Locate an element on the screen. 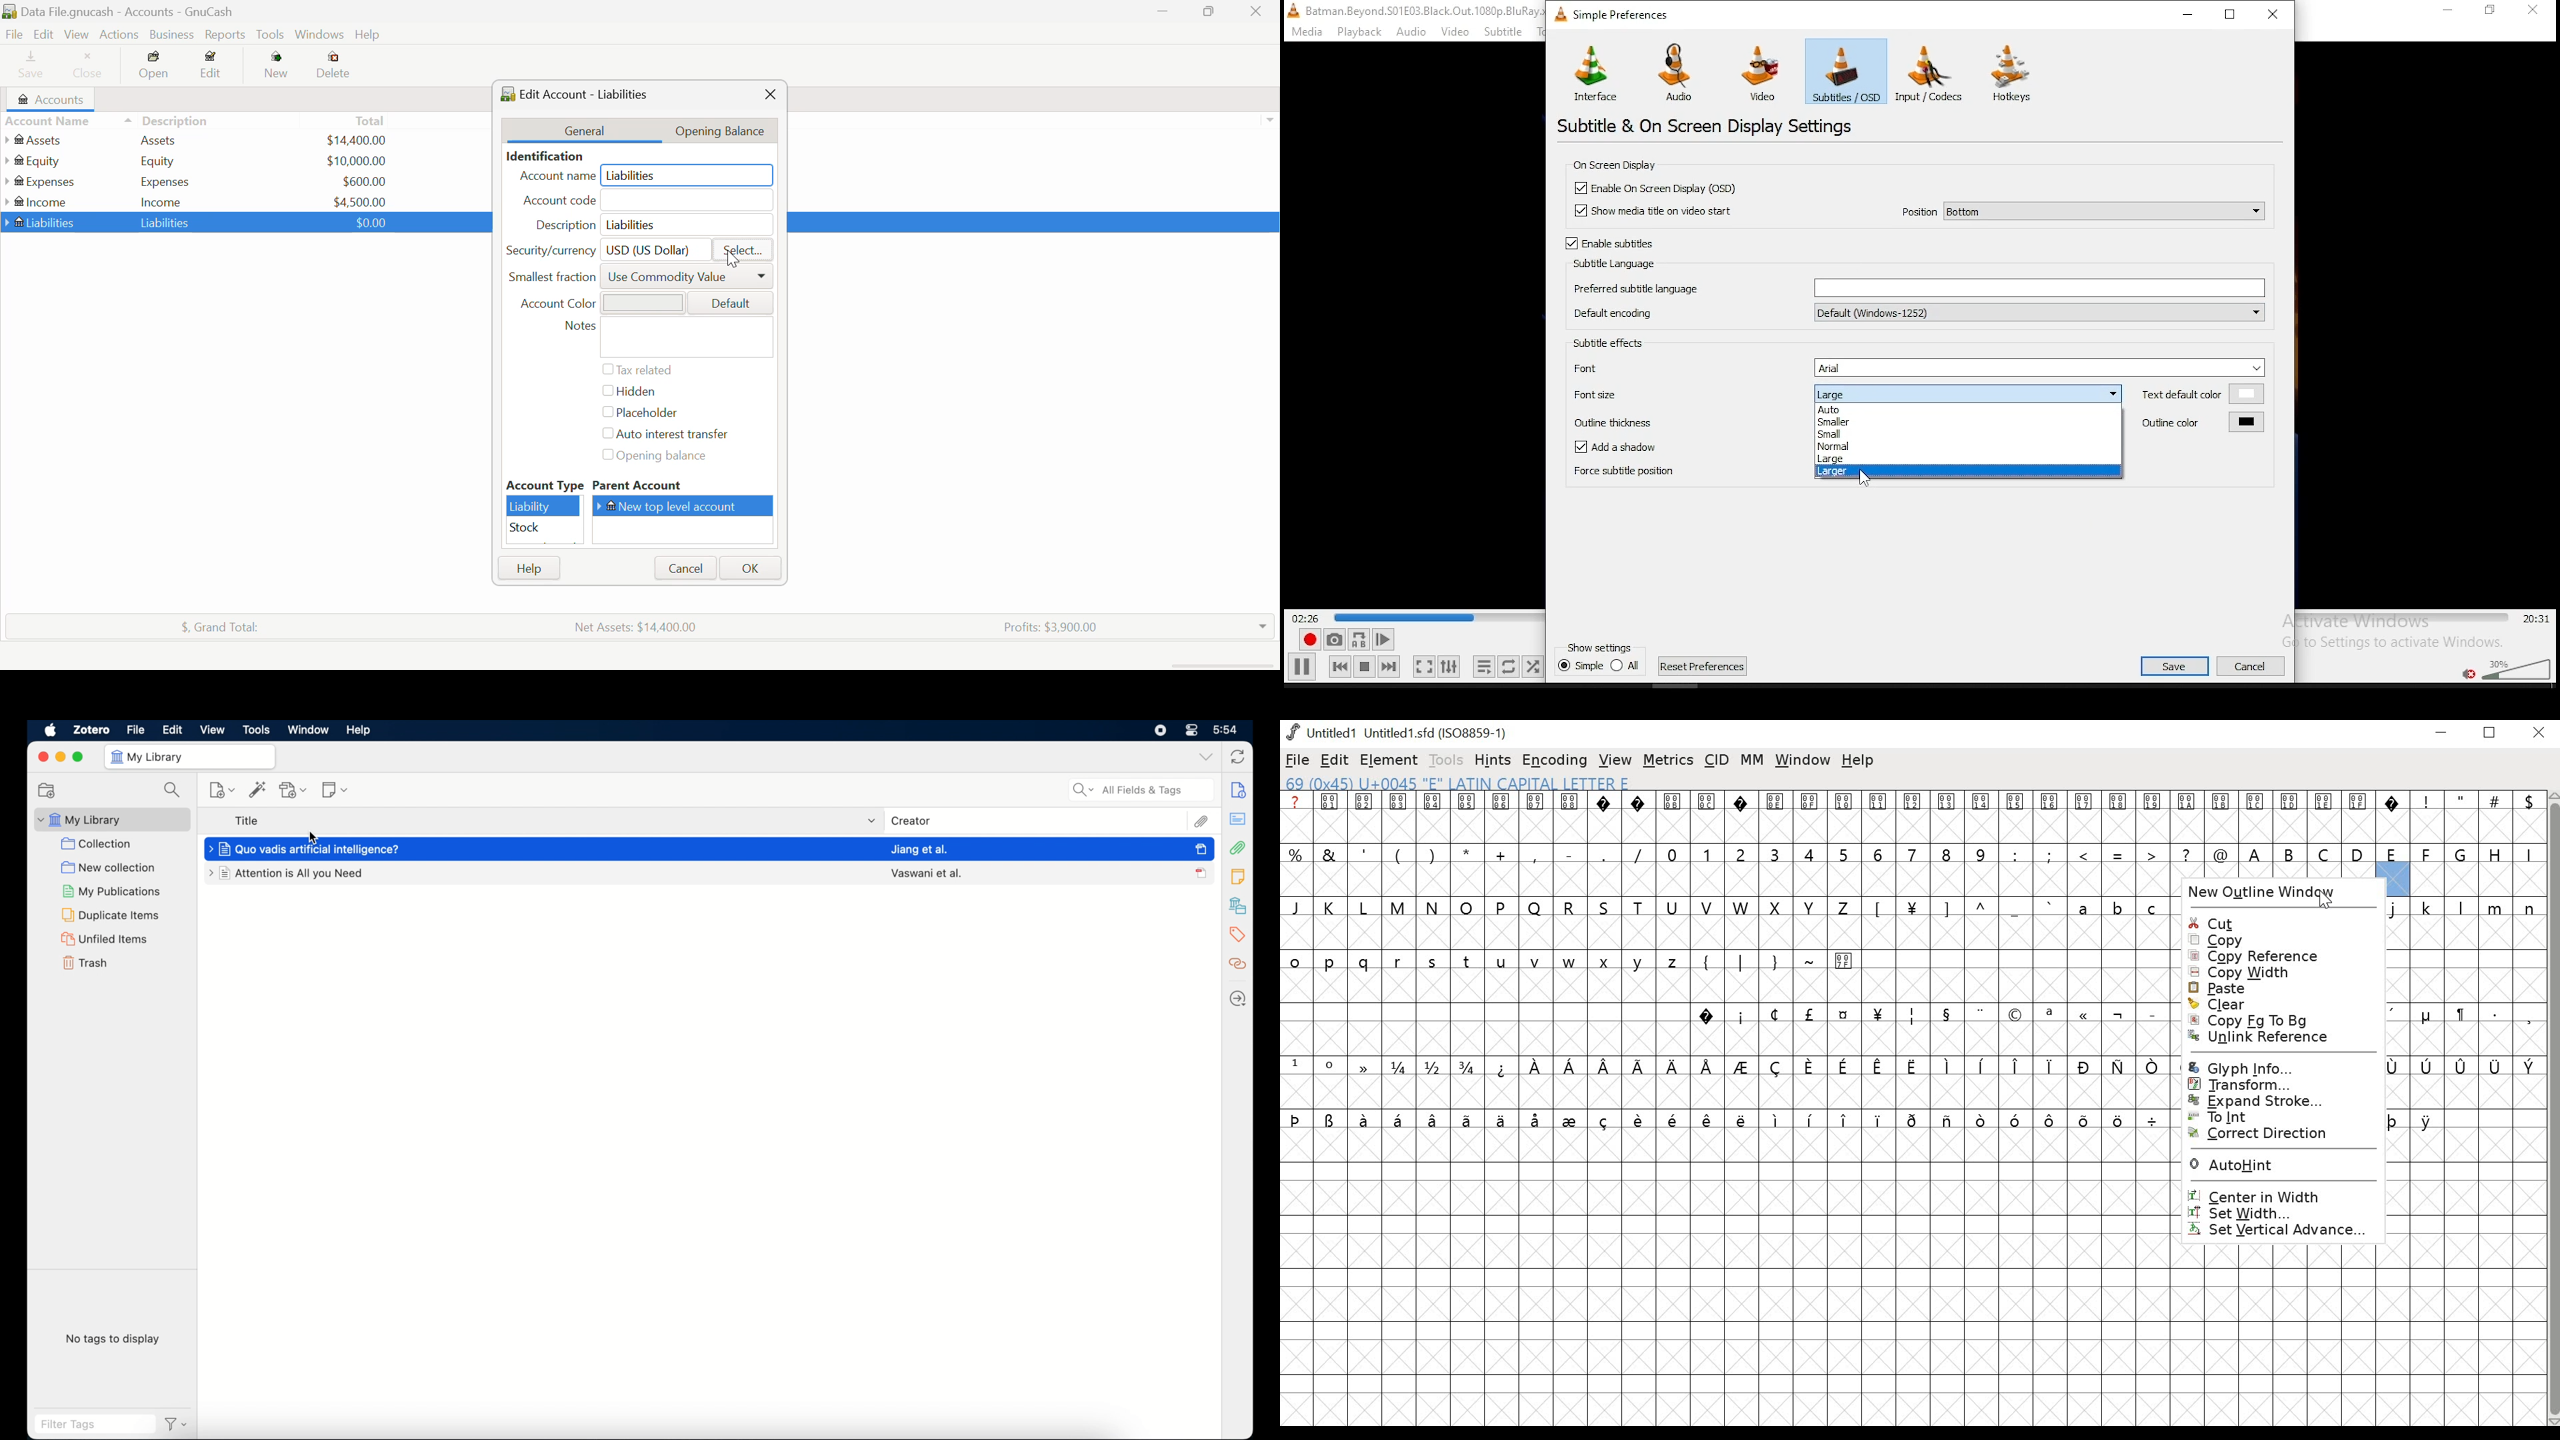 The image size is (2576, 1456). creator is located at coordinates (911, 821).